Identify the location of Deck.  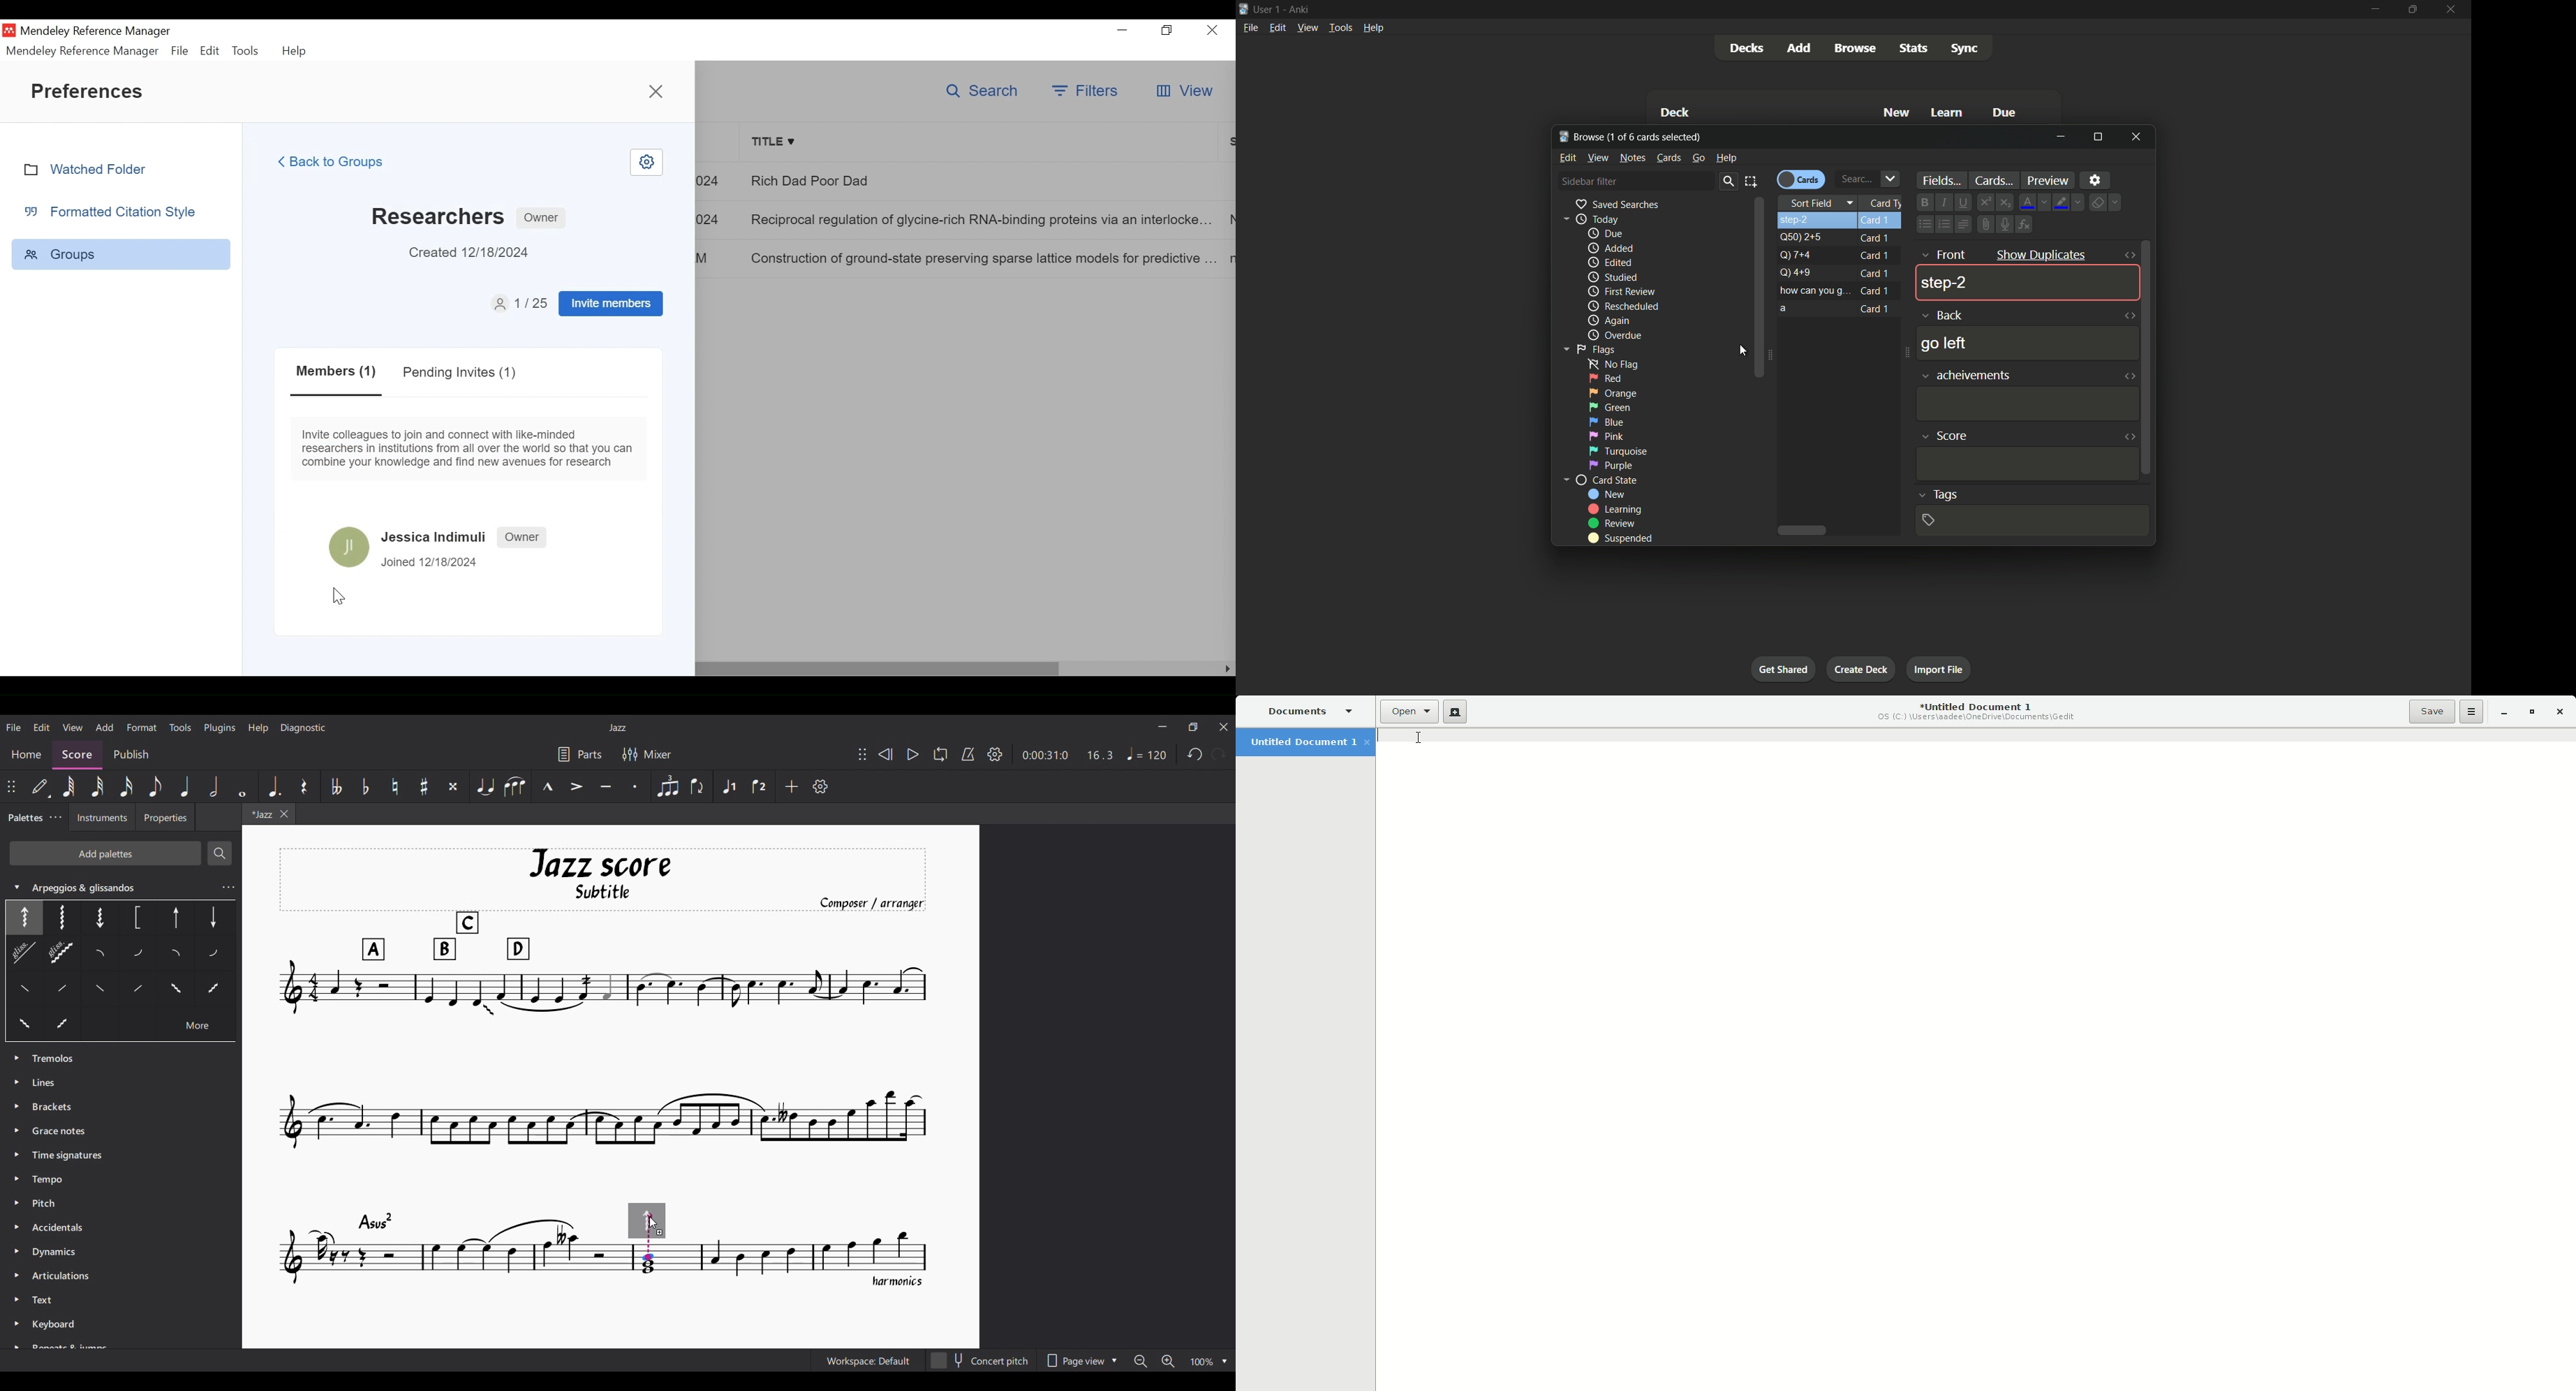
(1677, 112).